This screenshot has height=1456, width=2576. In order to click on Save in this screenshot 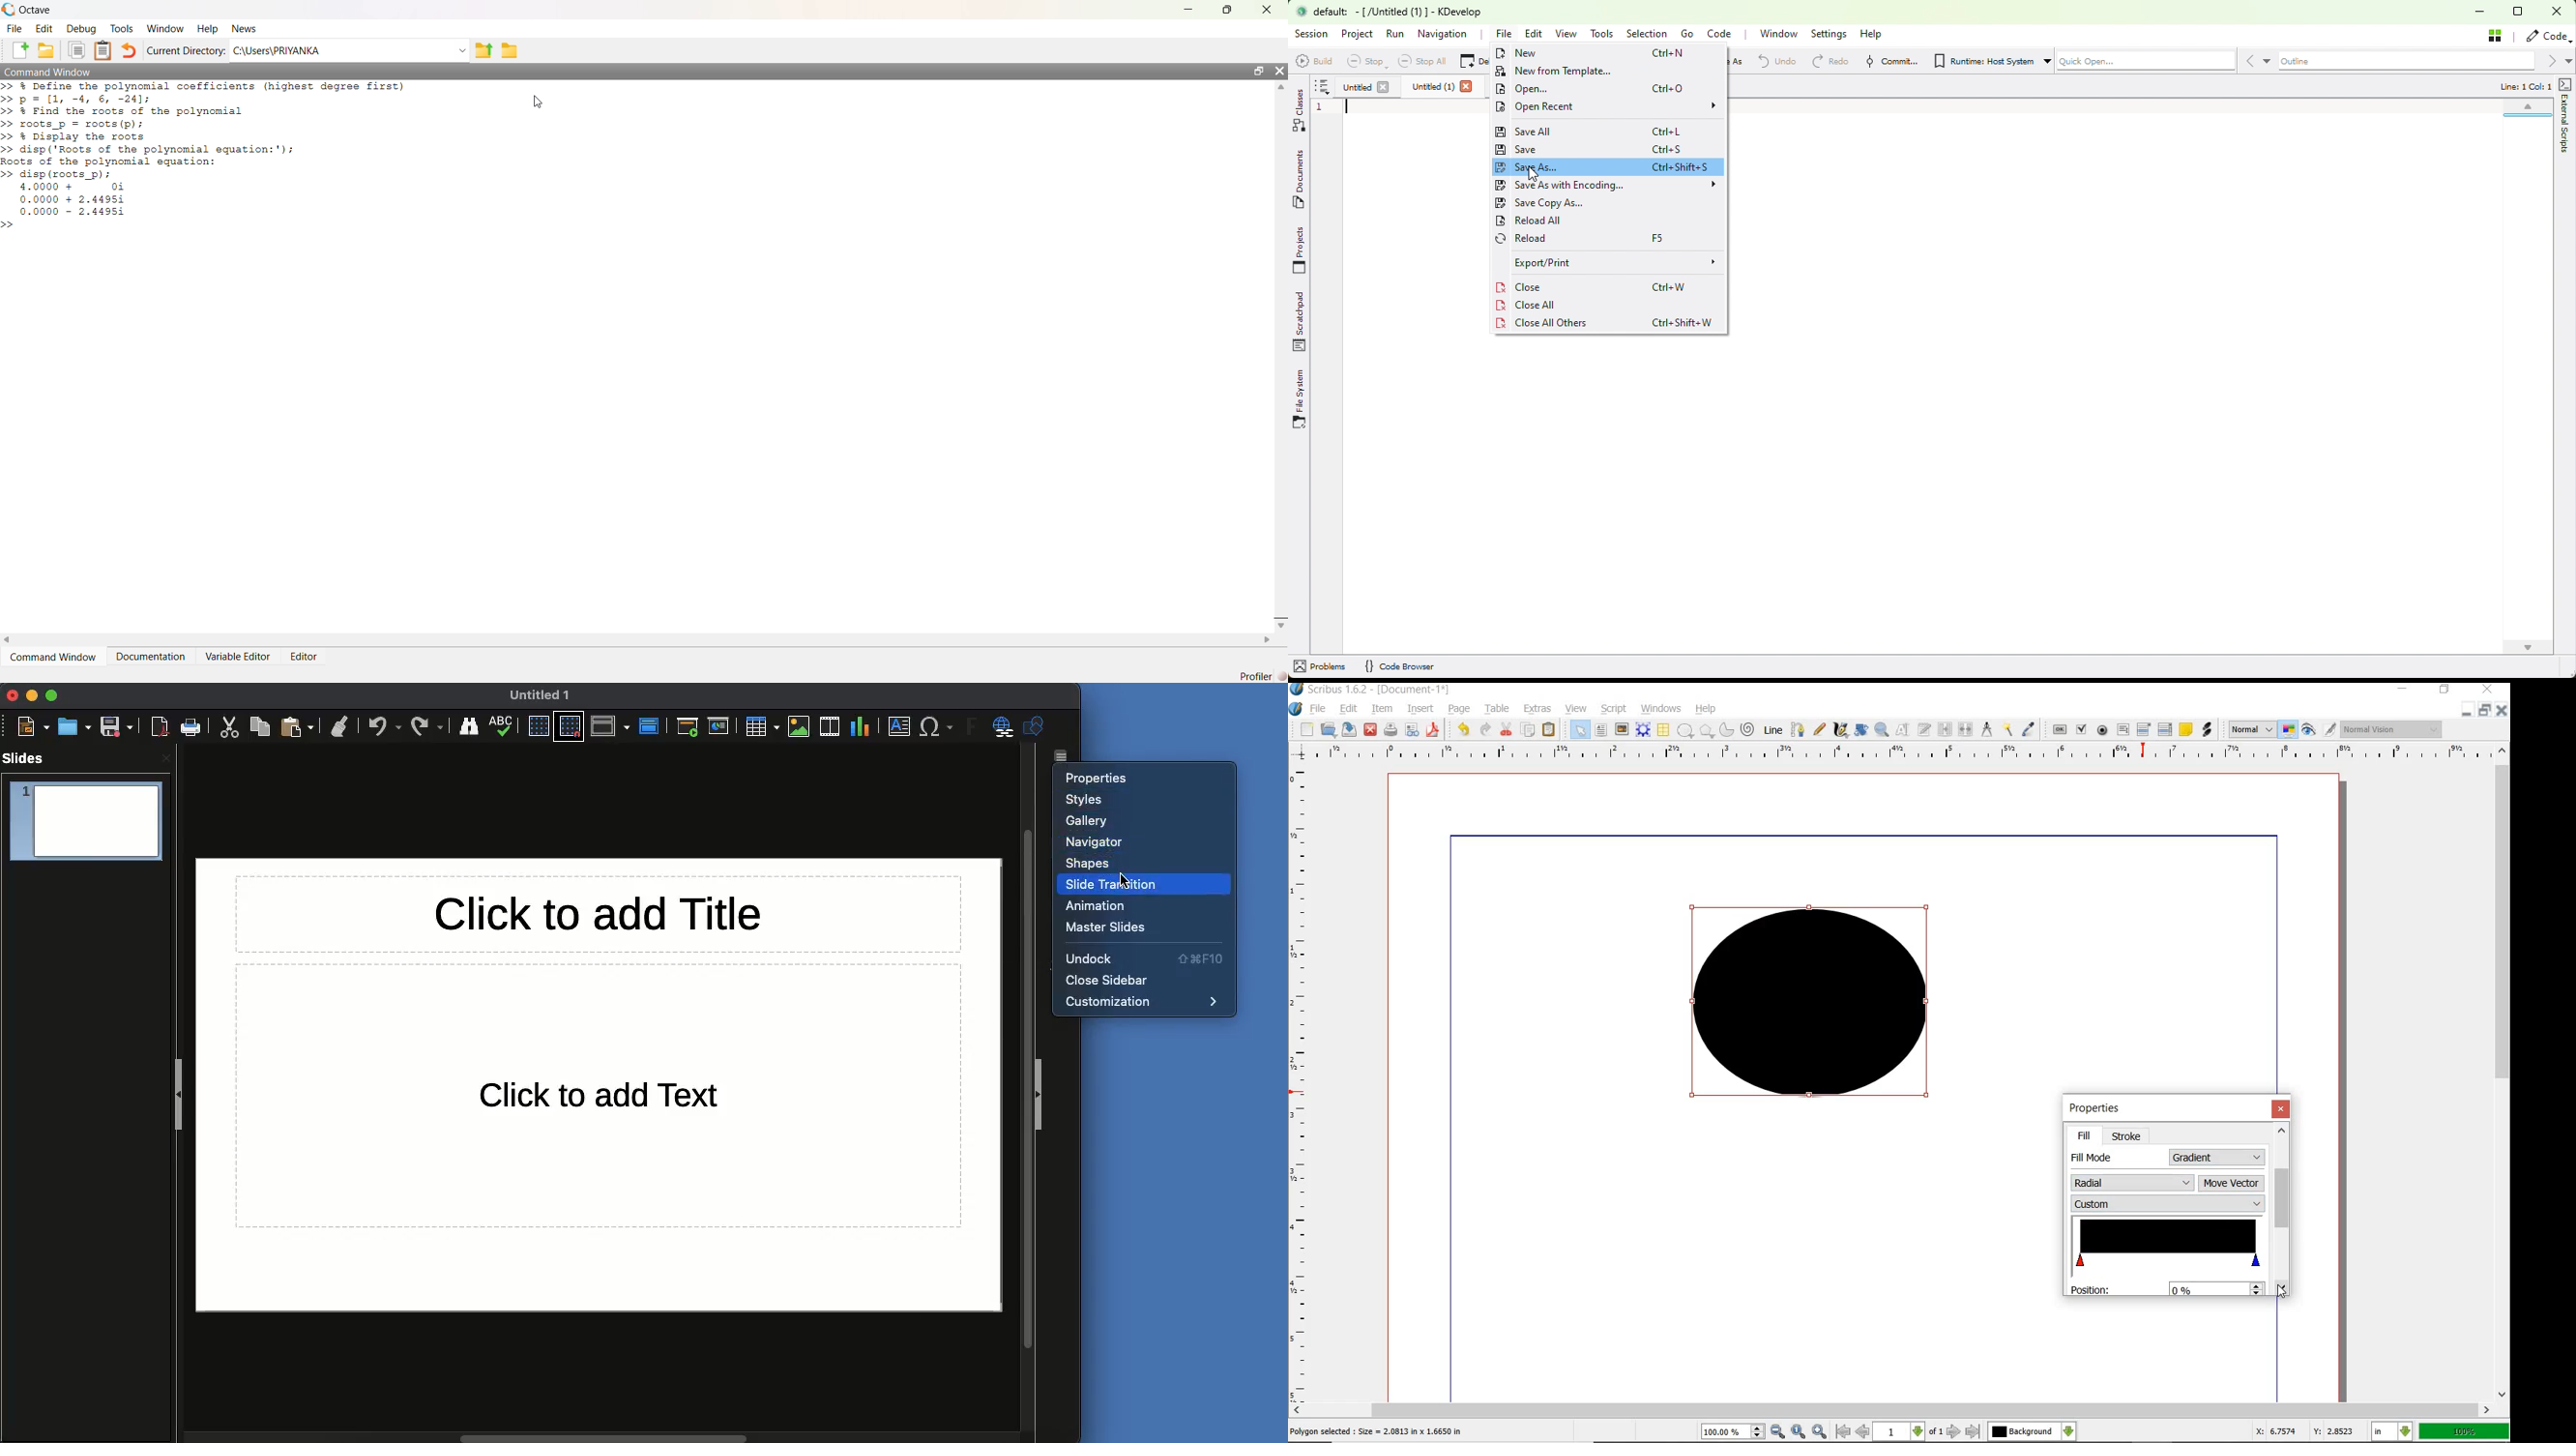, I will do `click(117, 725)`.